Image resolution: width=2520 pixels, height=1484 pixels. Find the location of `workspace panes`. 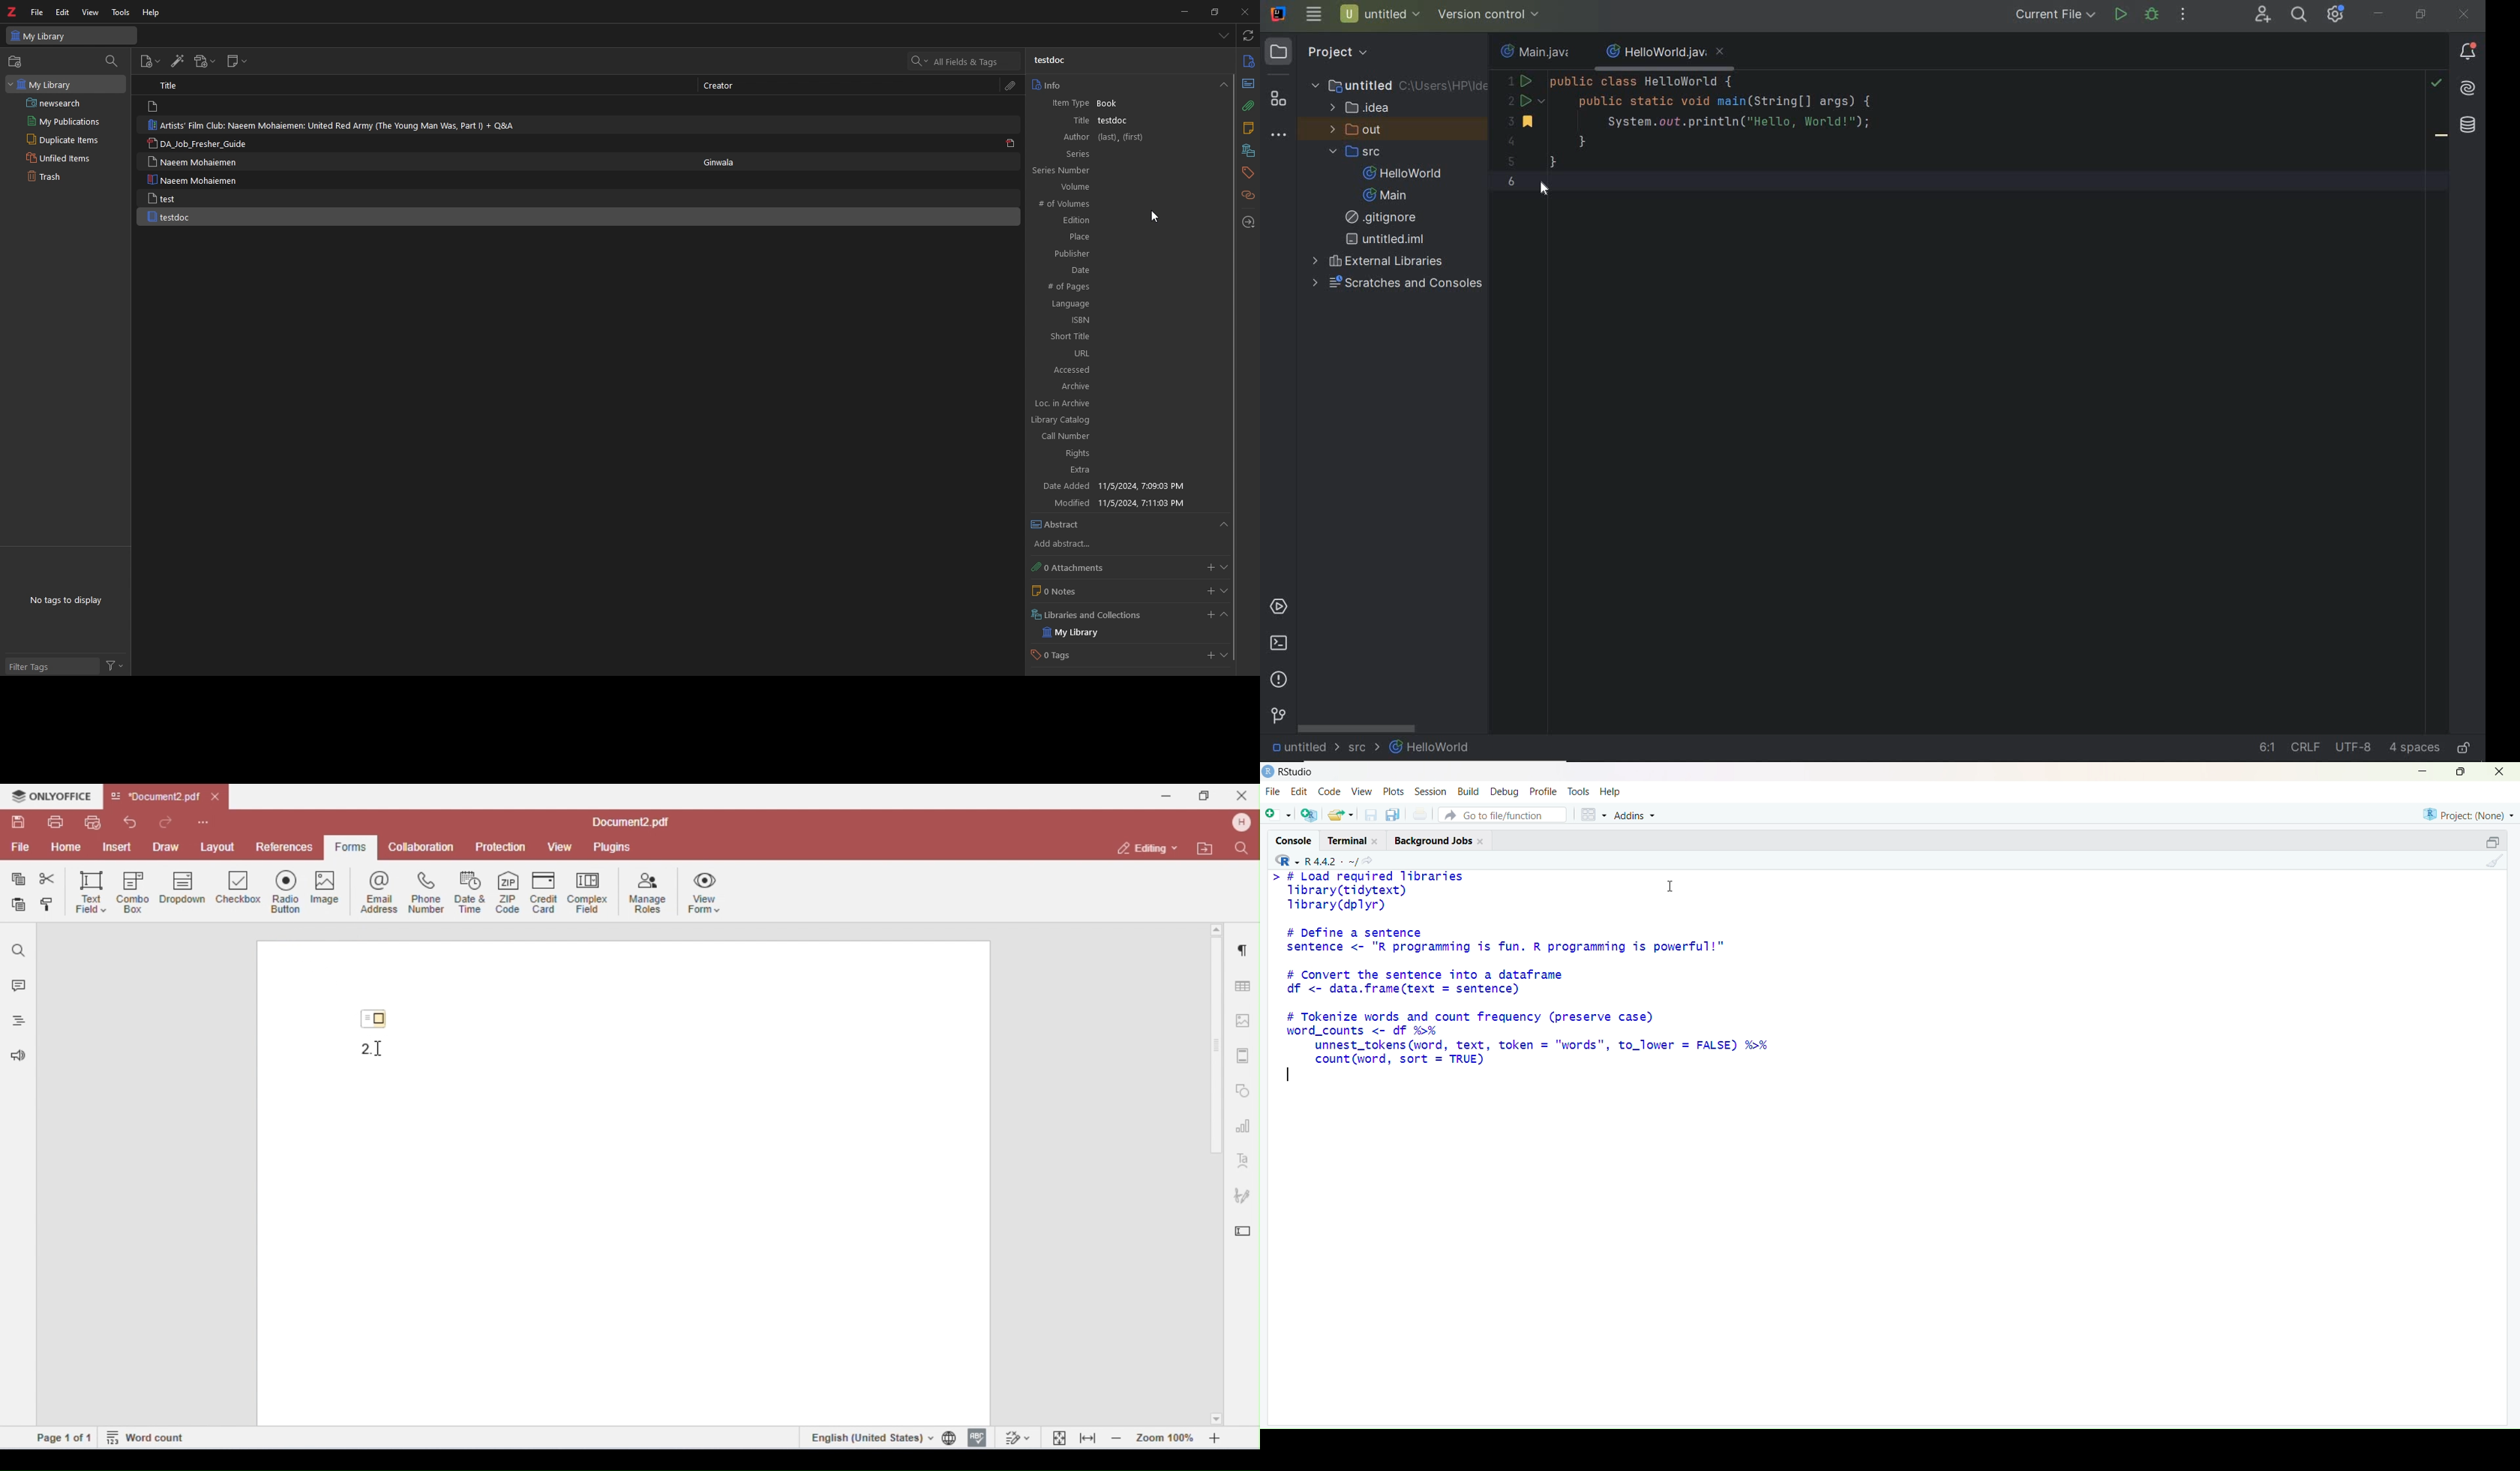

workspace panes is located at coordinates (1591, 815).